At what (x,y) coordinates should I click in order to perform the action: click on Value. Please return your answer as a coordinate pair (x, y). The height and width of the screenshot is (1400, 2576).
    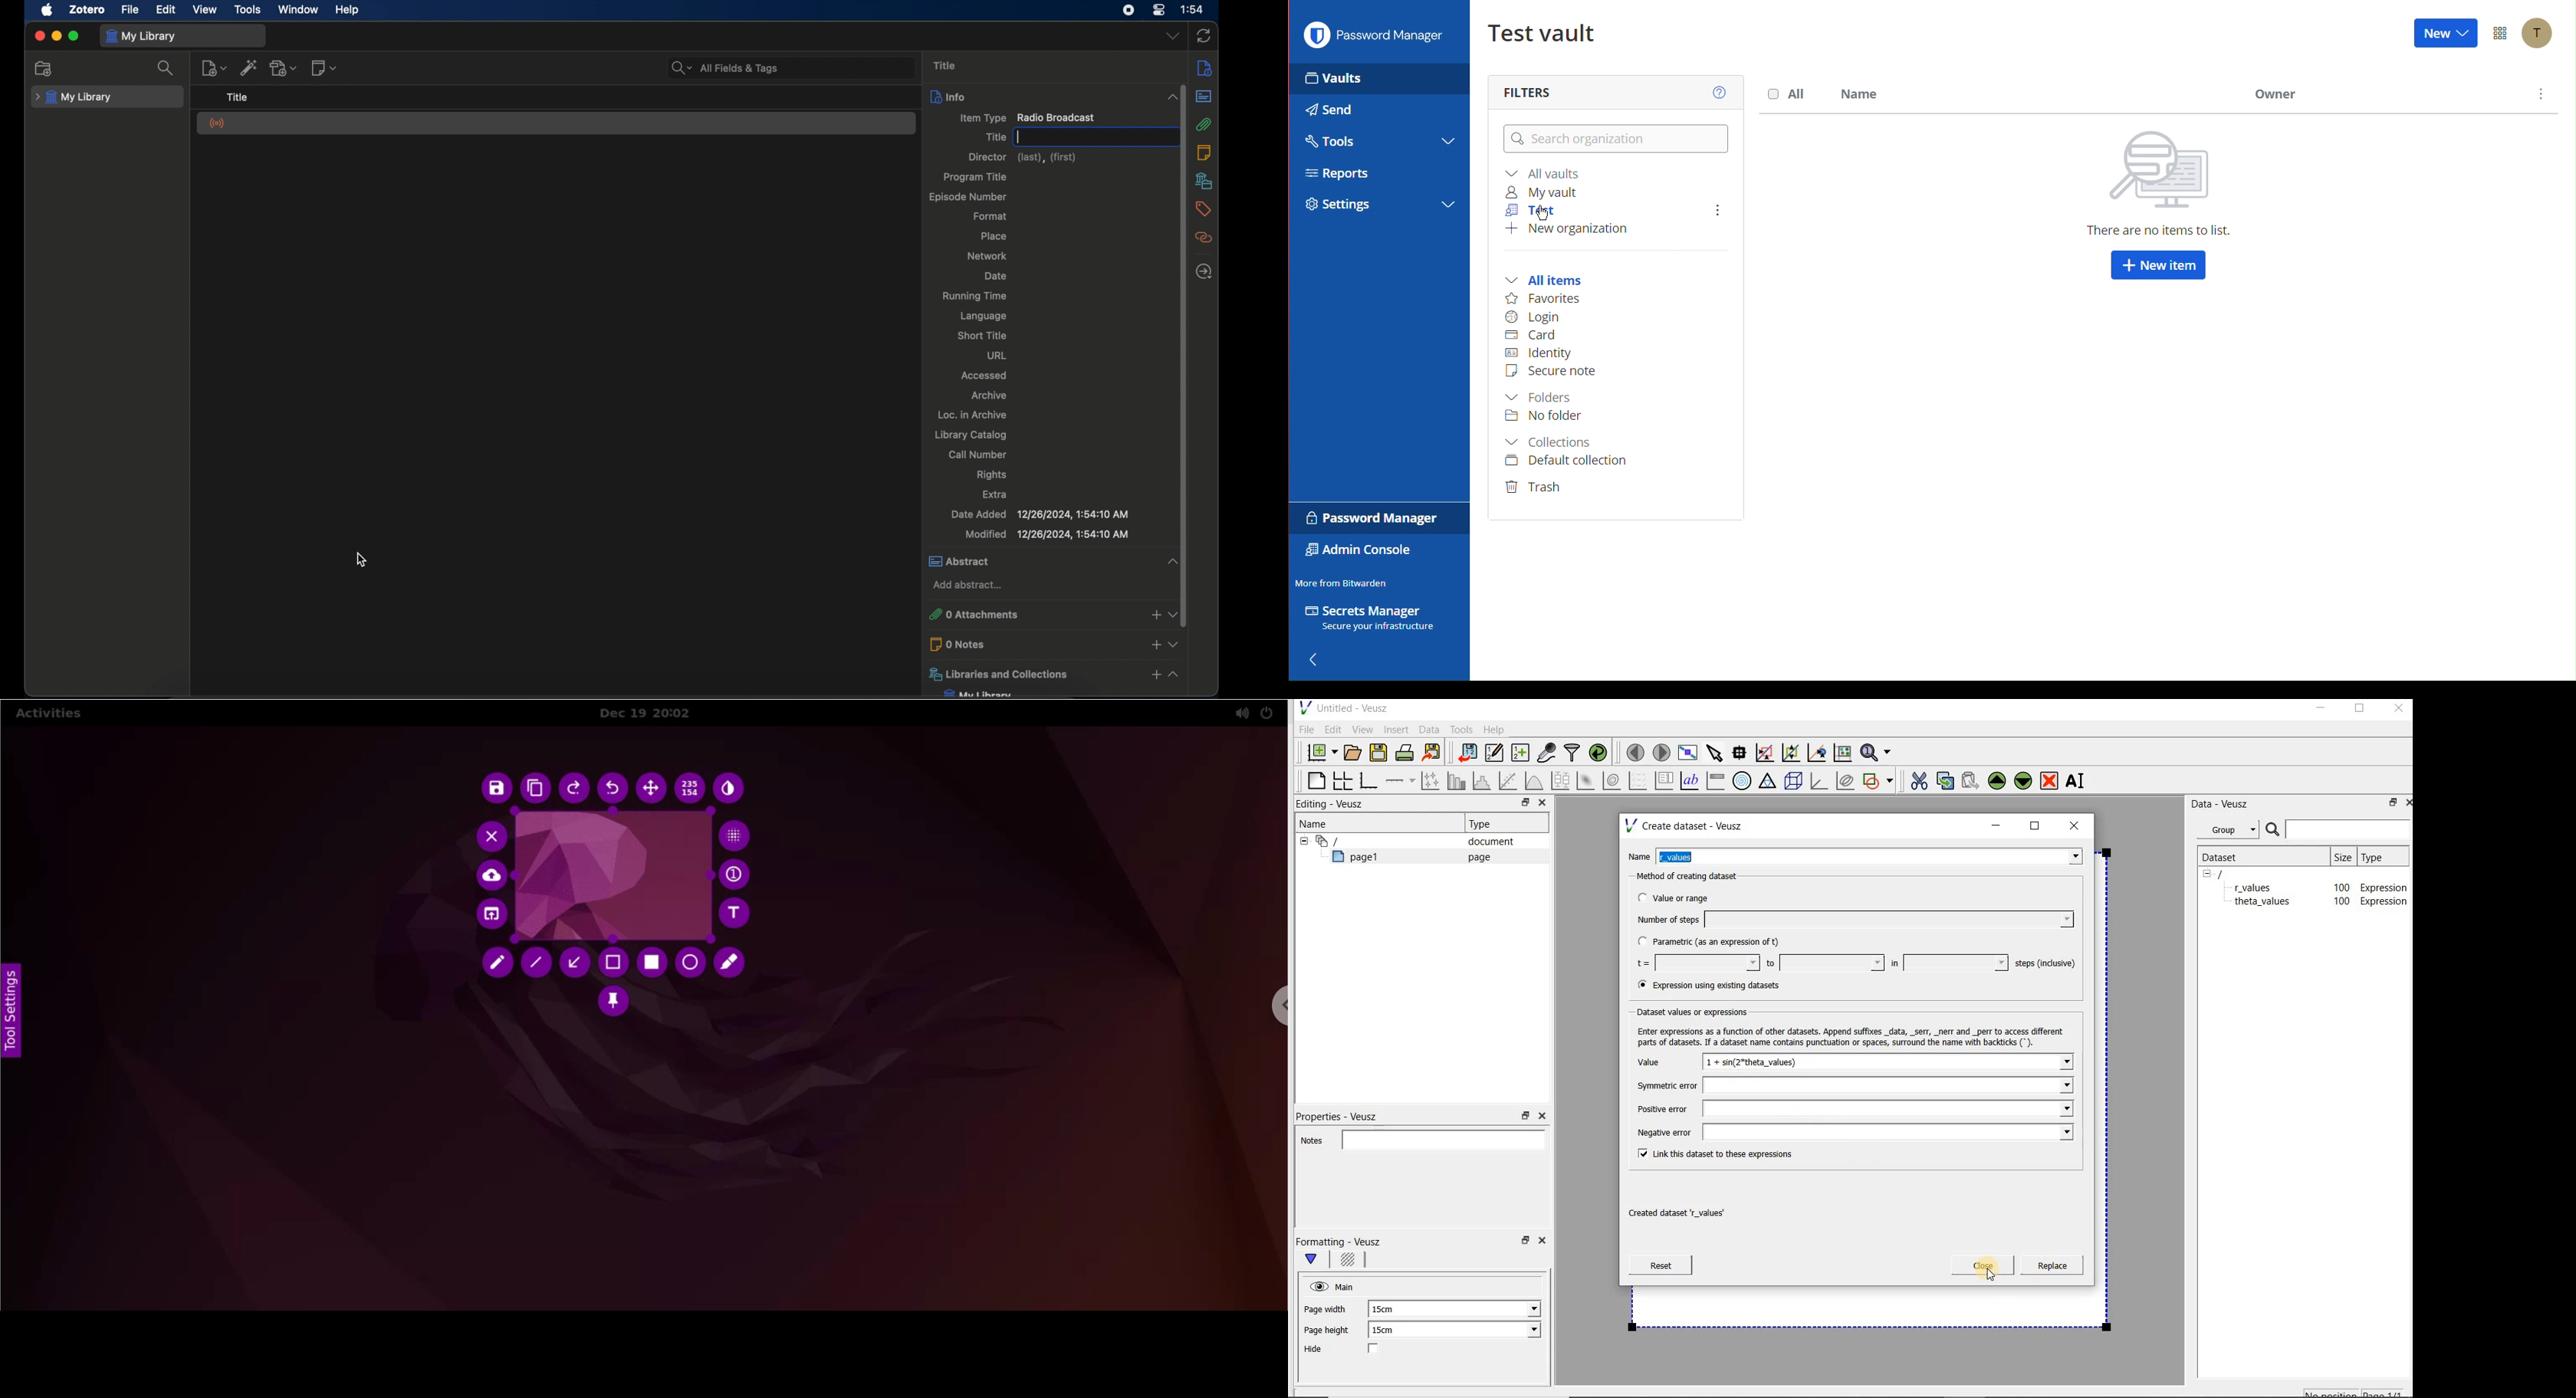
    Looking at the image, I should click on (1663, 1064).